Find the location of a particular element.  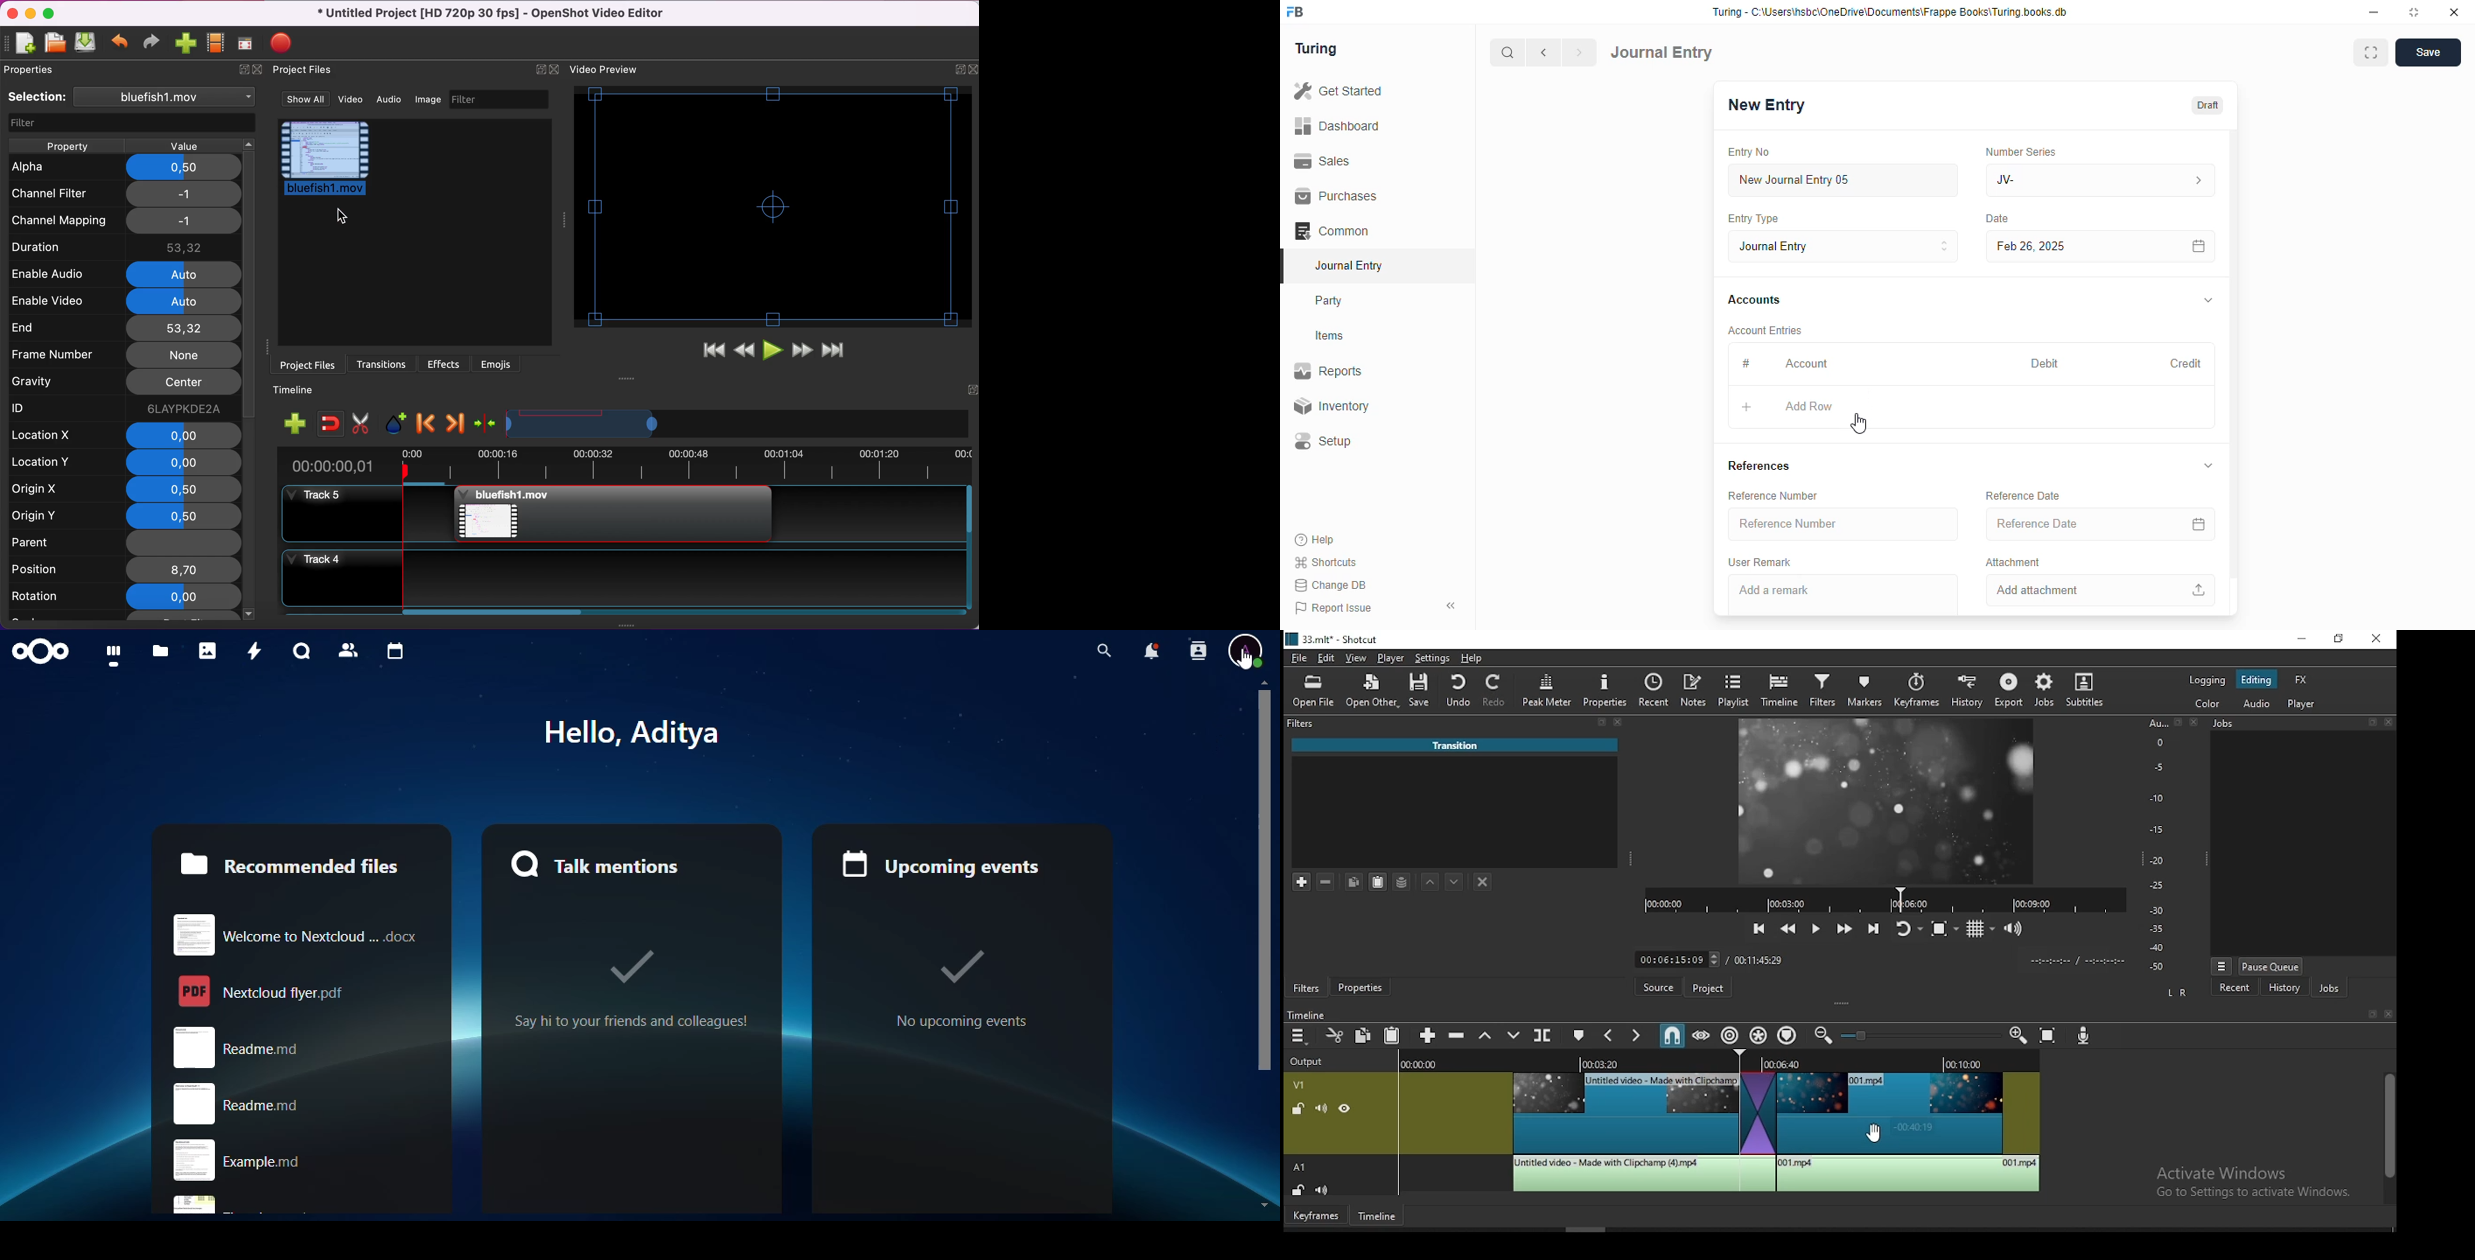

open other is located at coordinates (1372, 691).